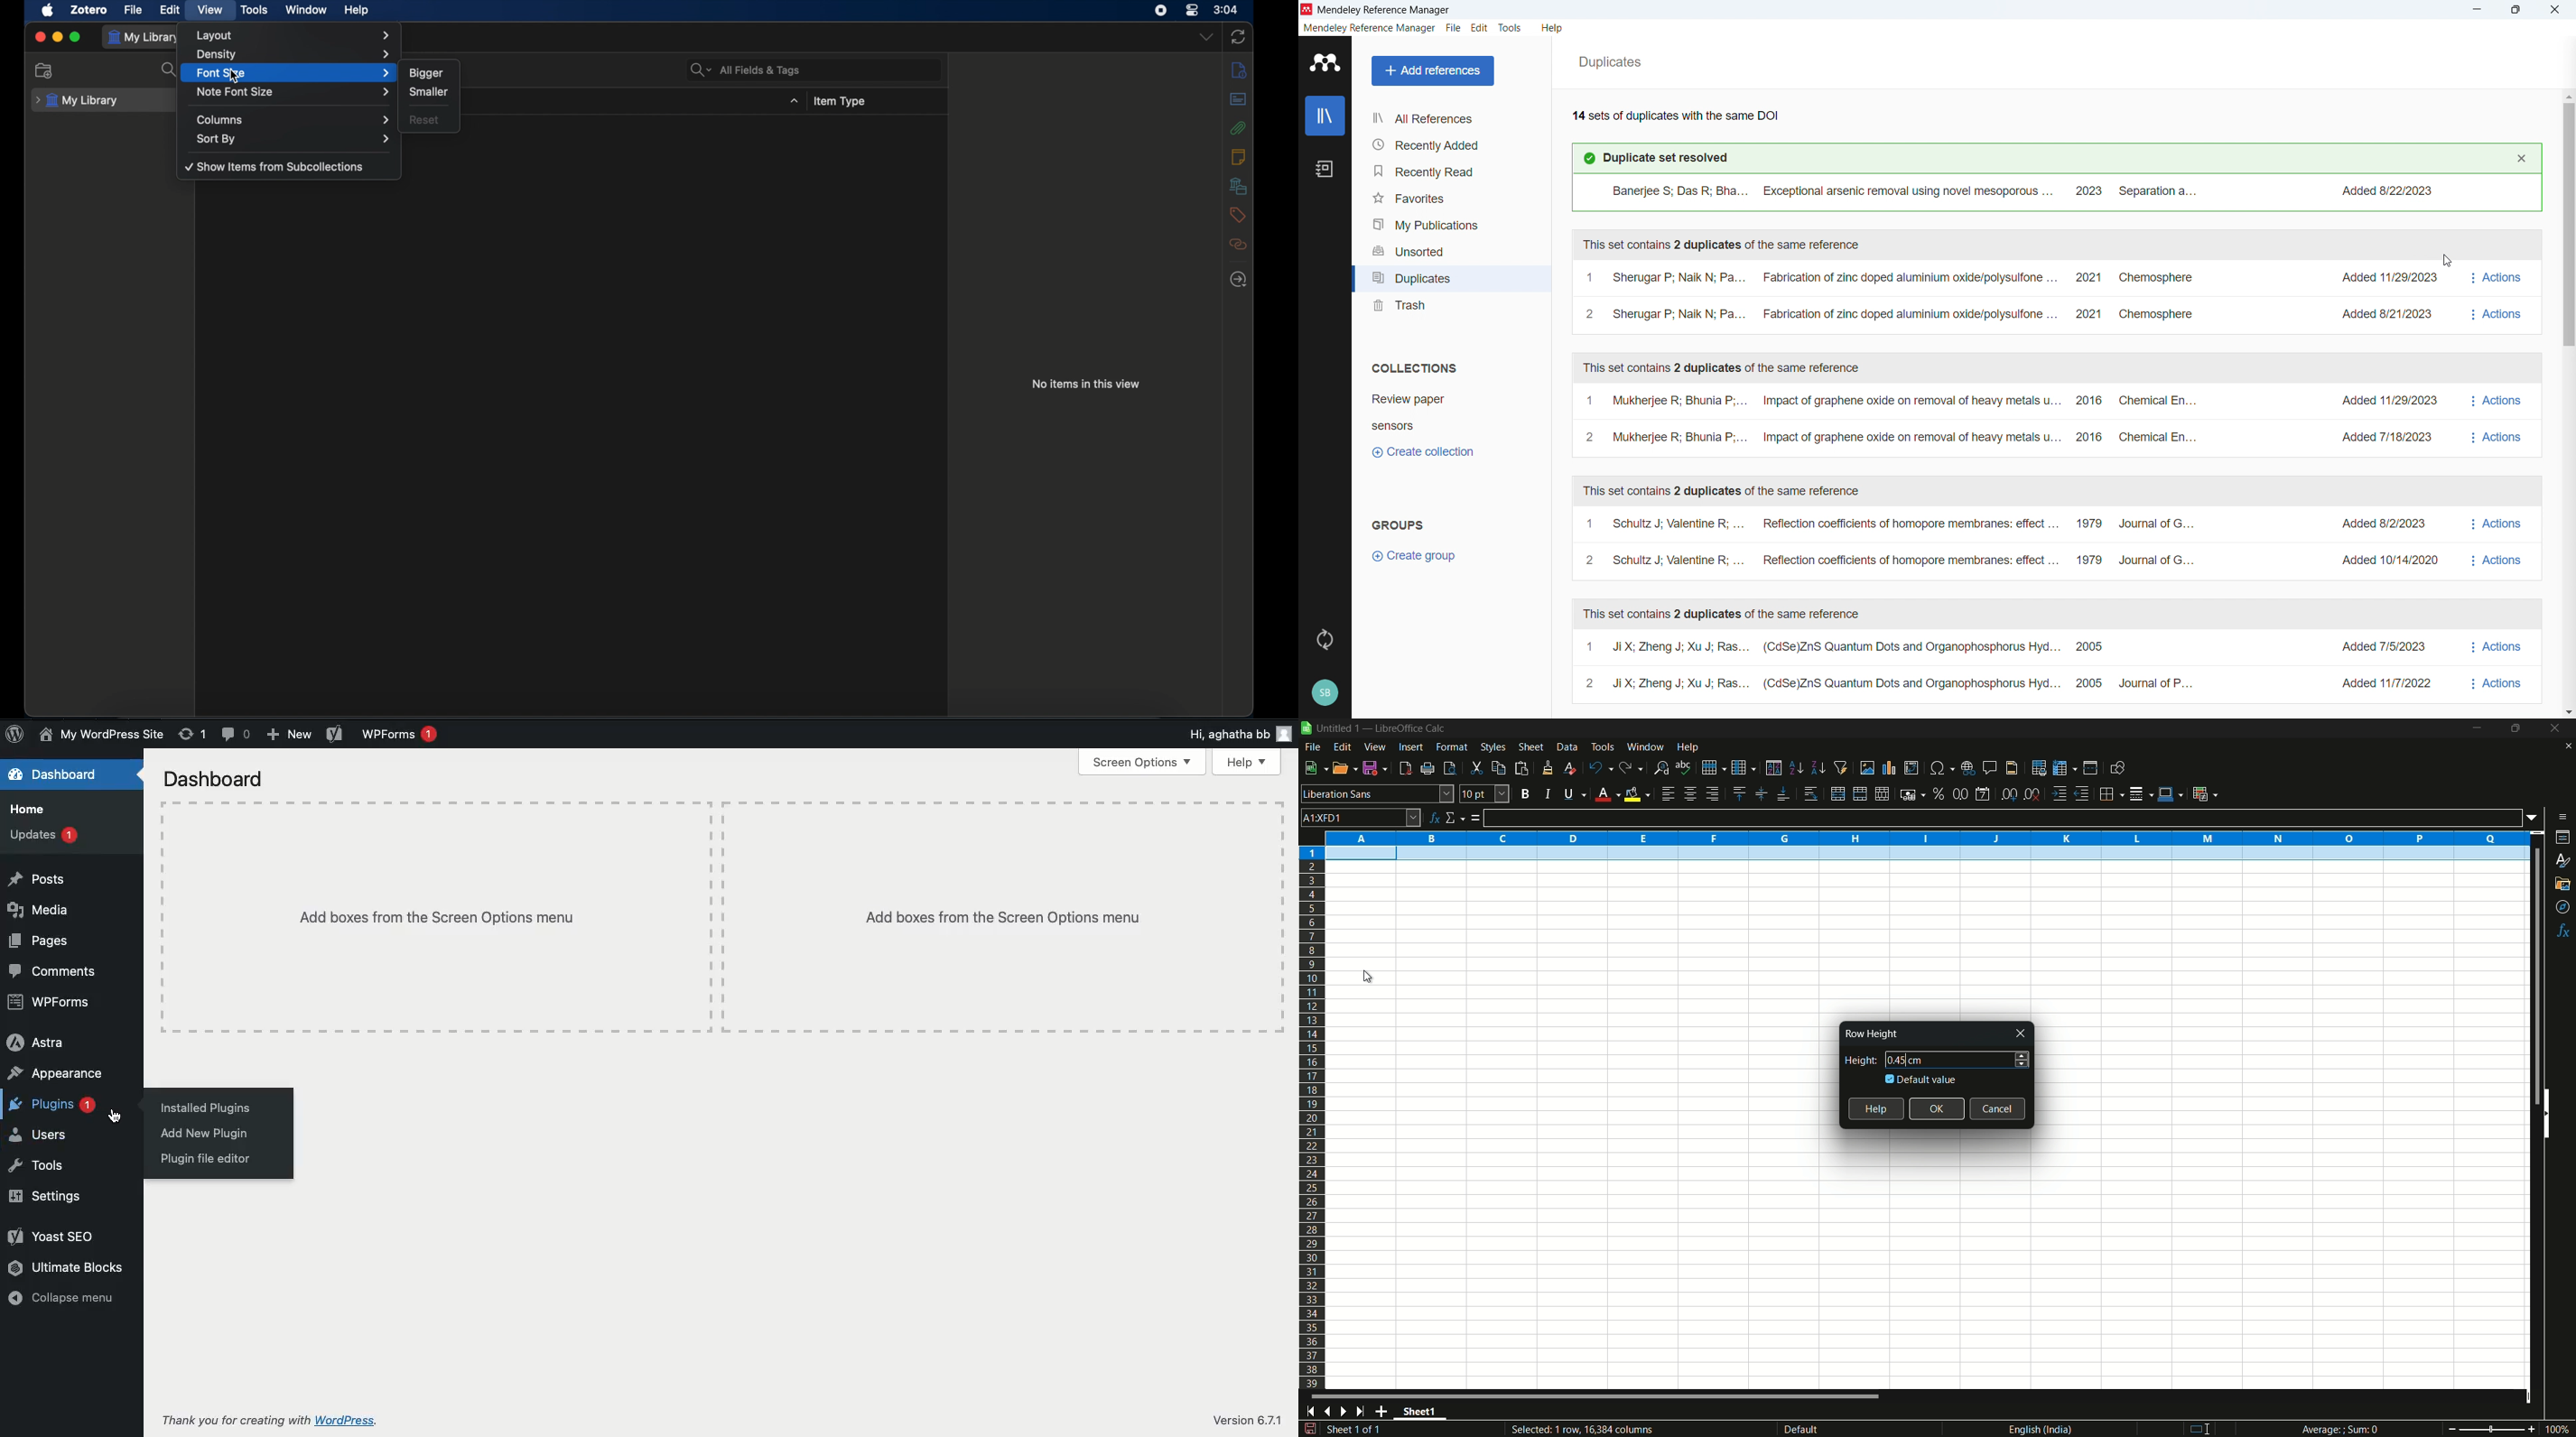 The image size is (2576, 1456). Describe the element at coordinates (2375, 522) in the screenshot. I see `Added 8/2/2023` at that location.